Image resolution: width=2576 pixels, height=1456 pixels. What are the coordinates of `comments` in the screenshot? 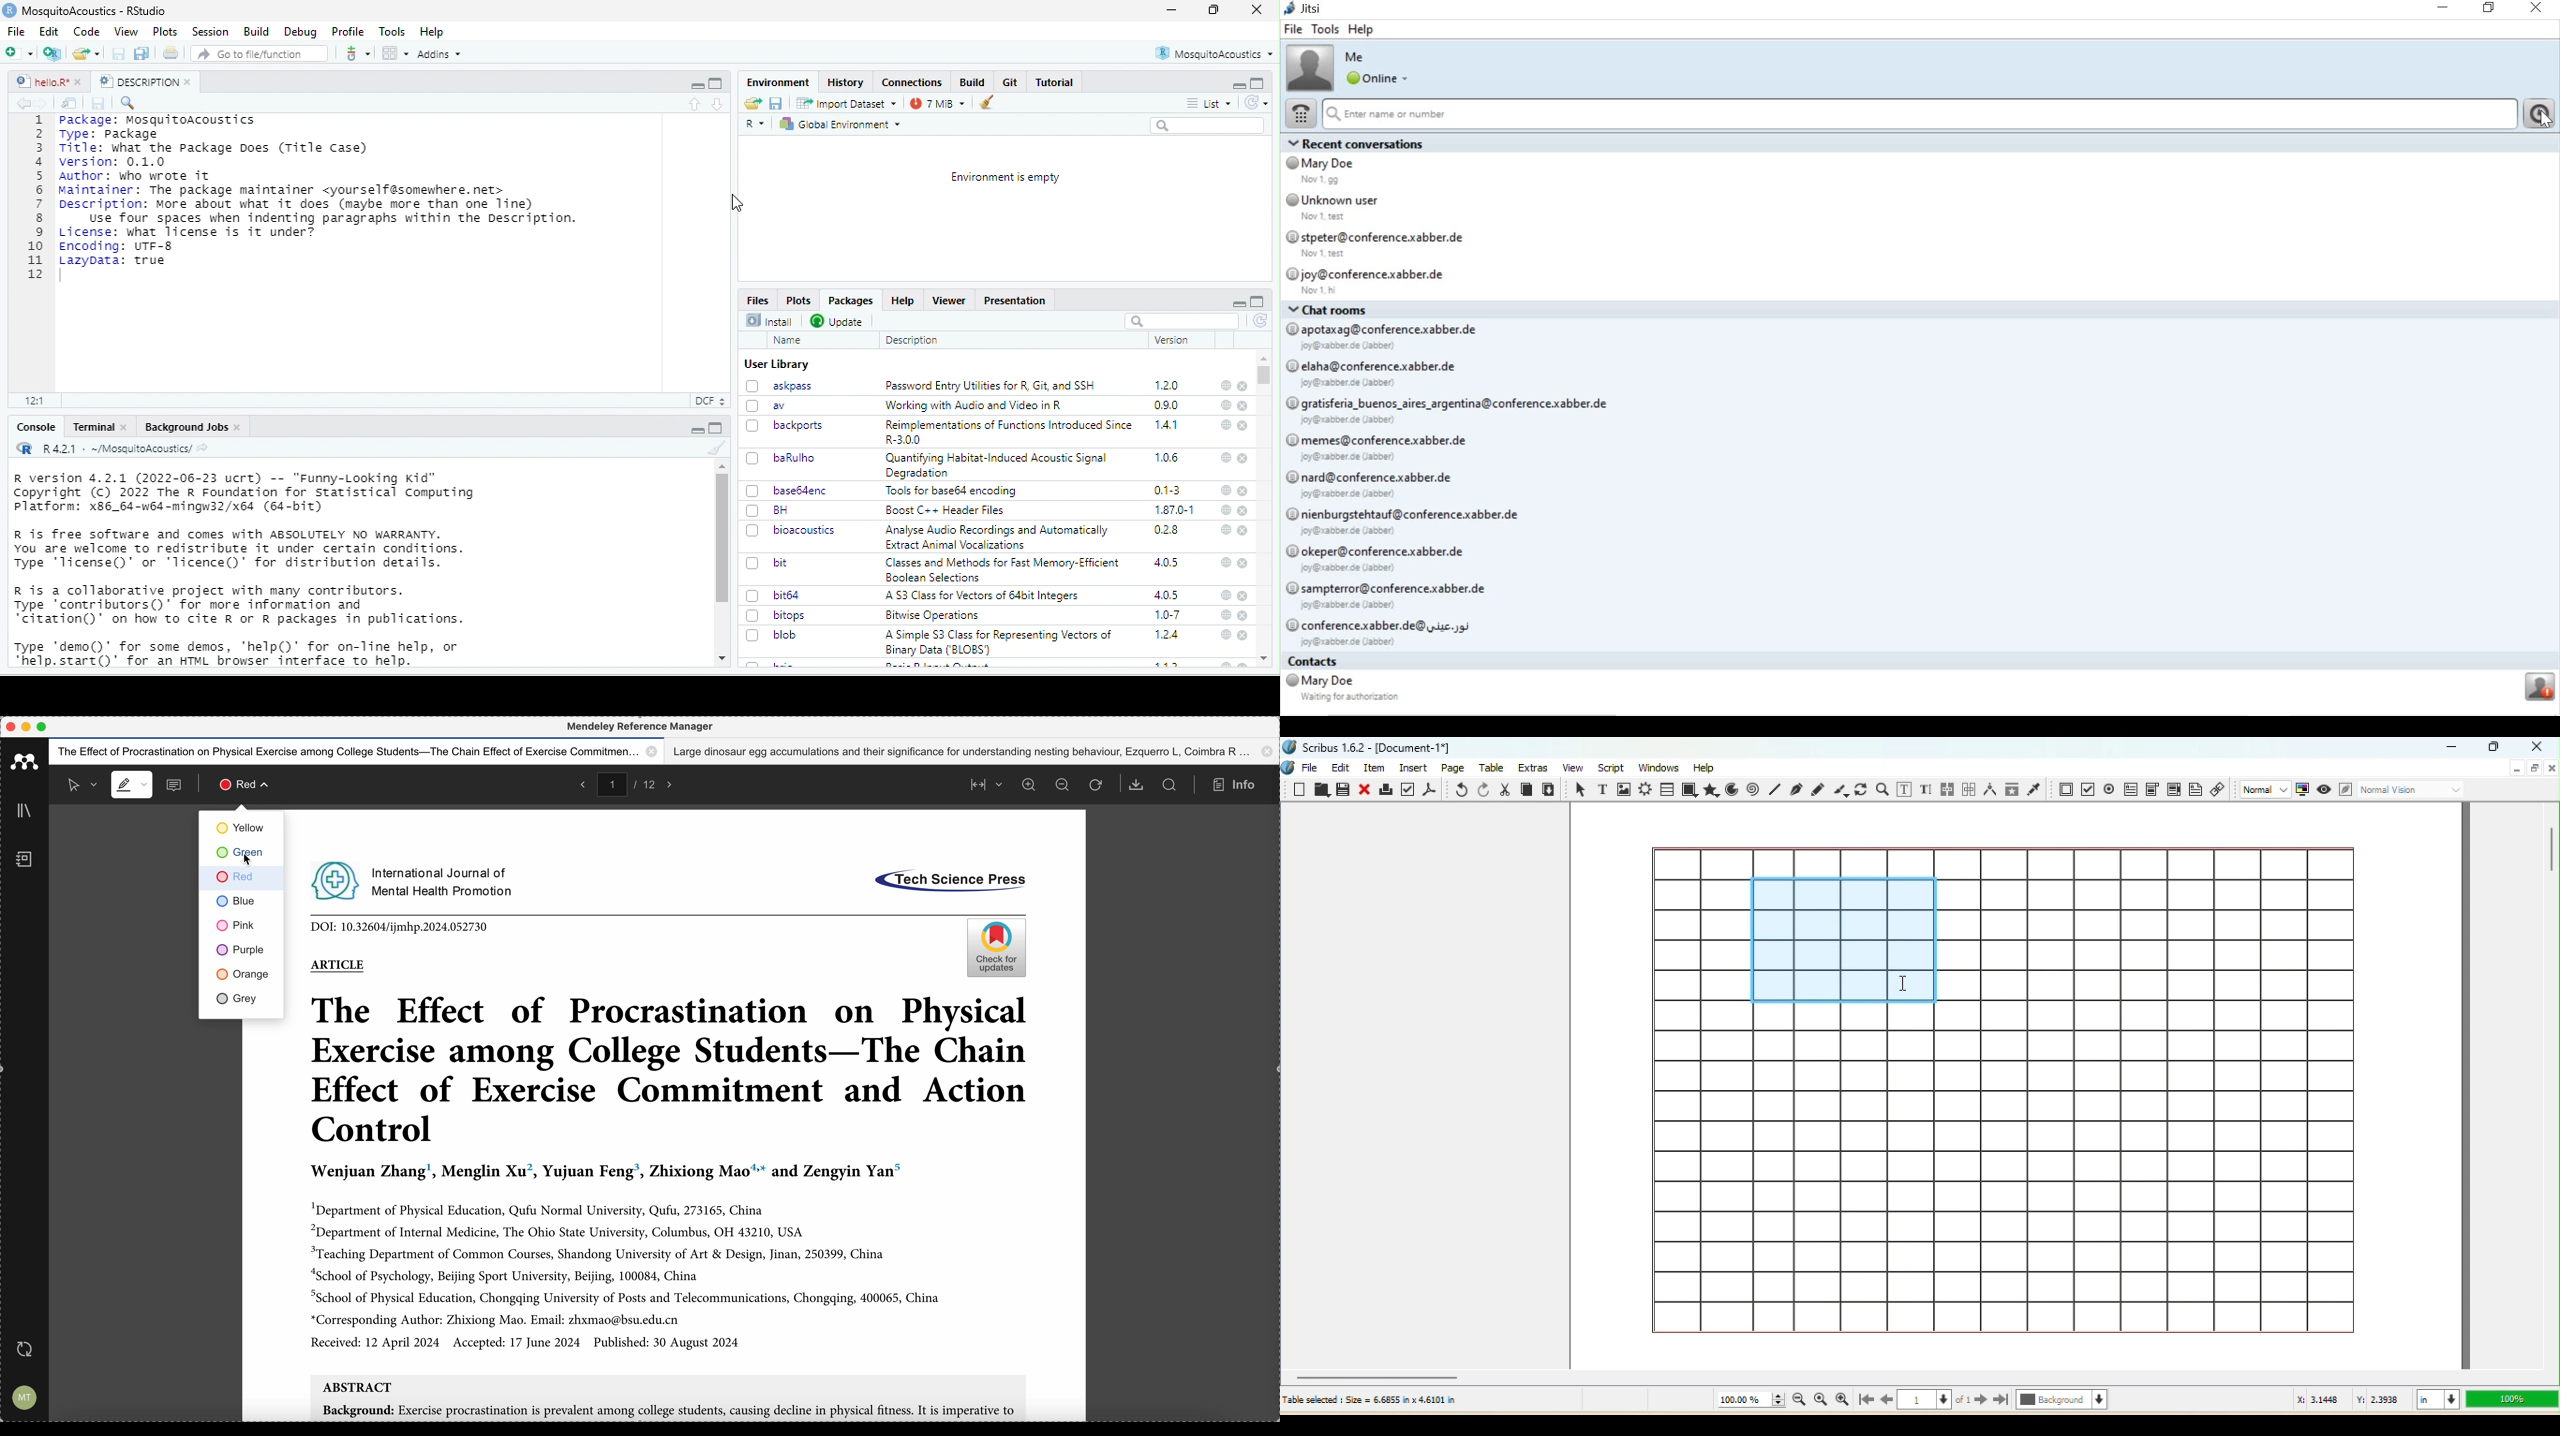 It's located at (175, 786).